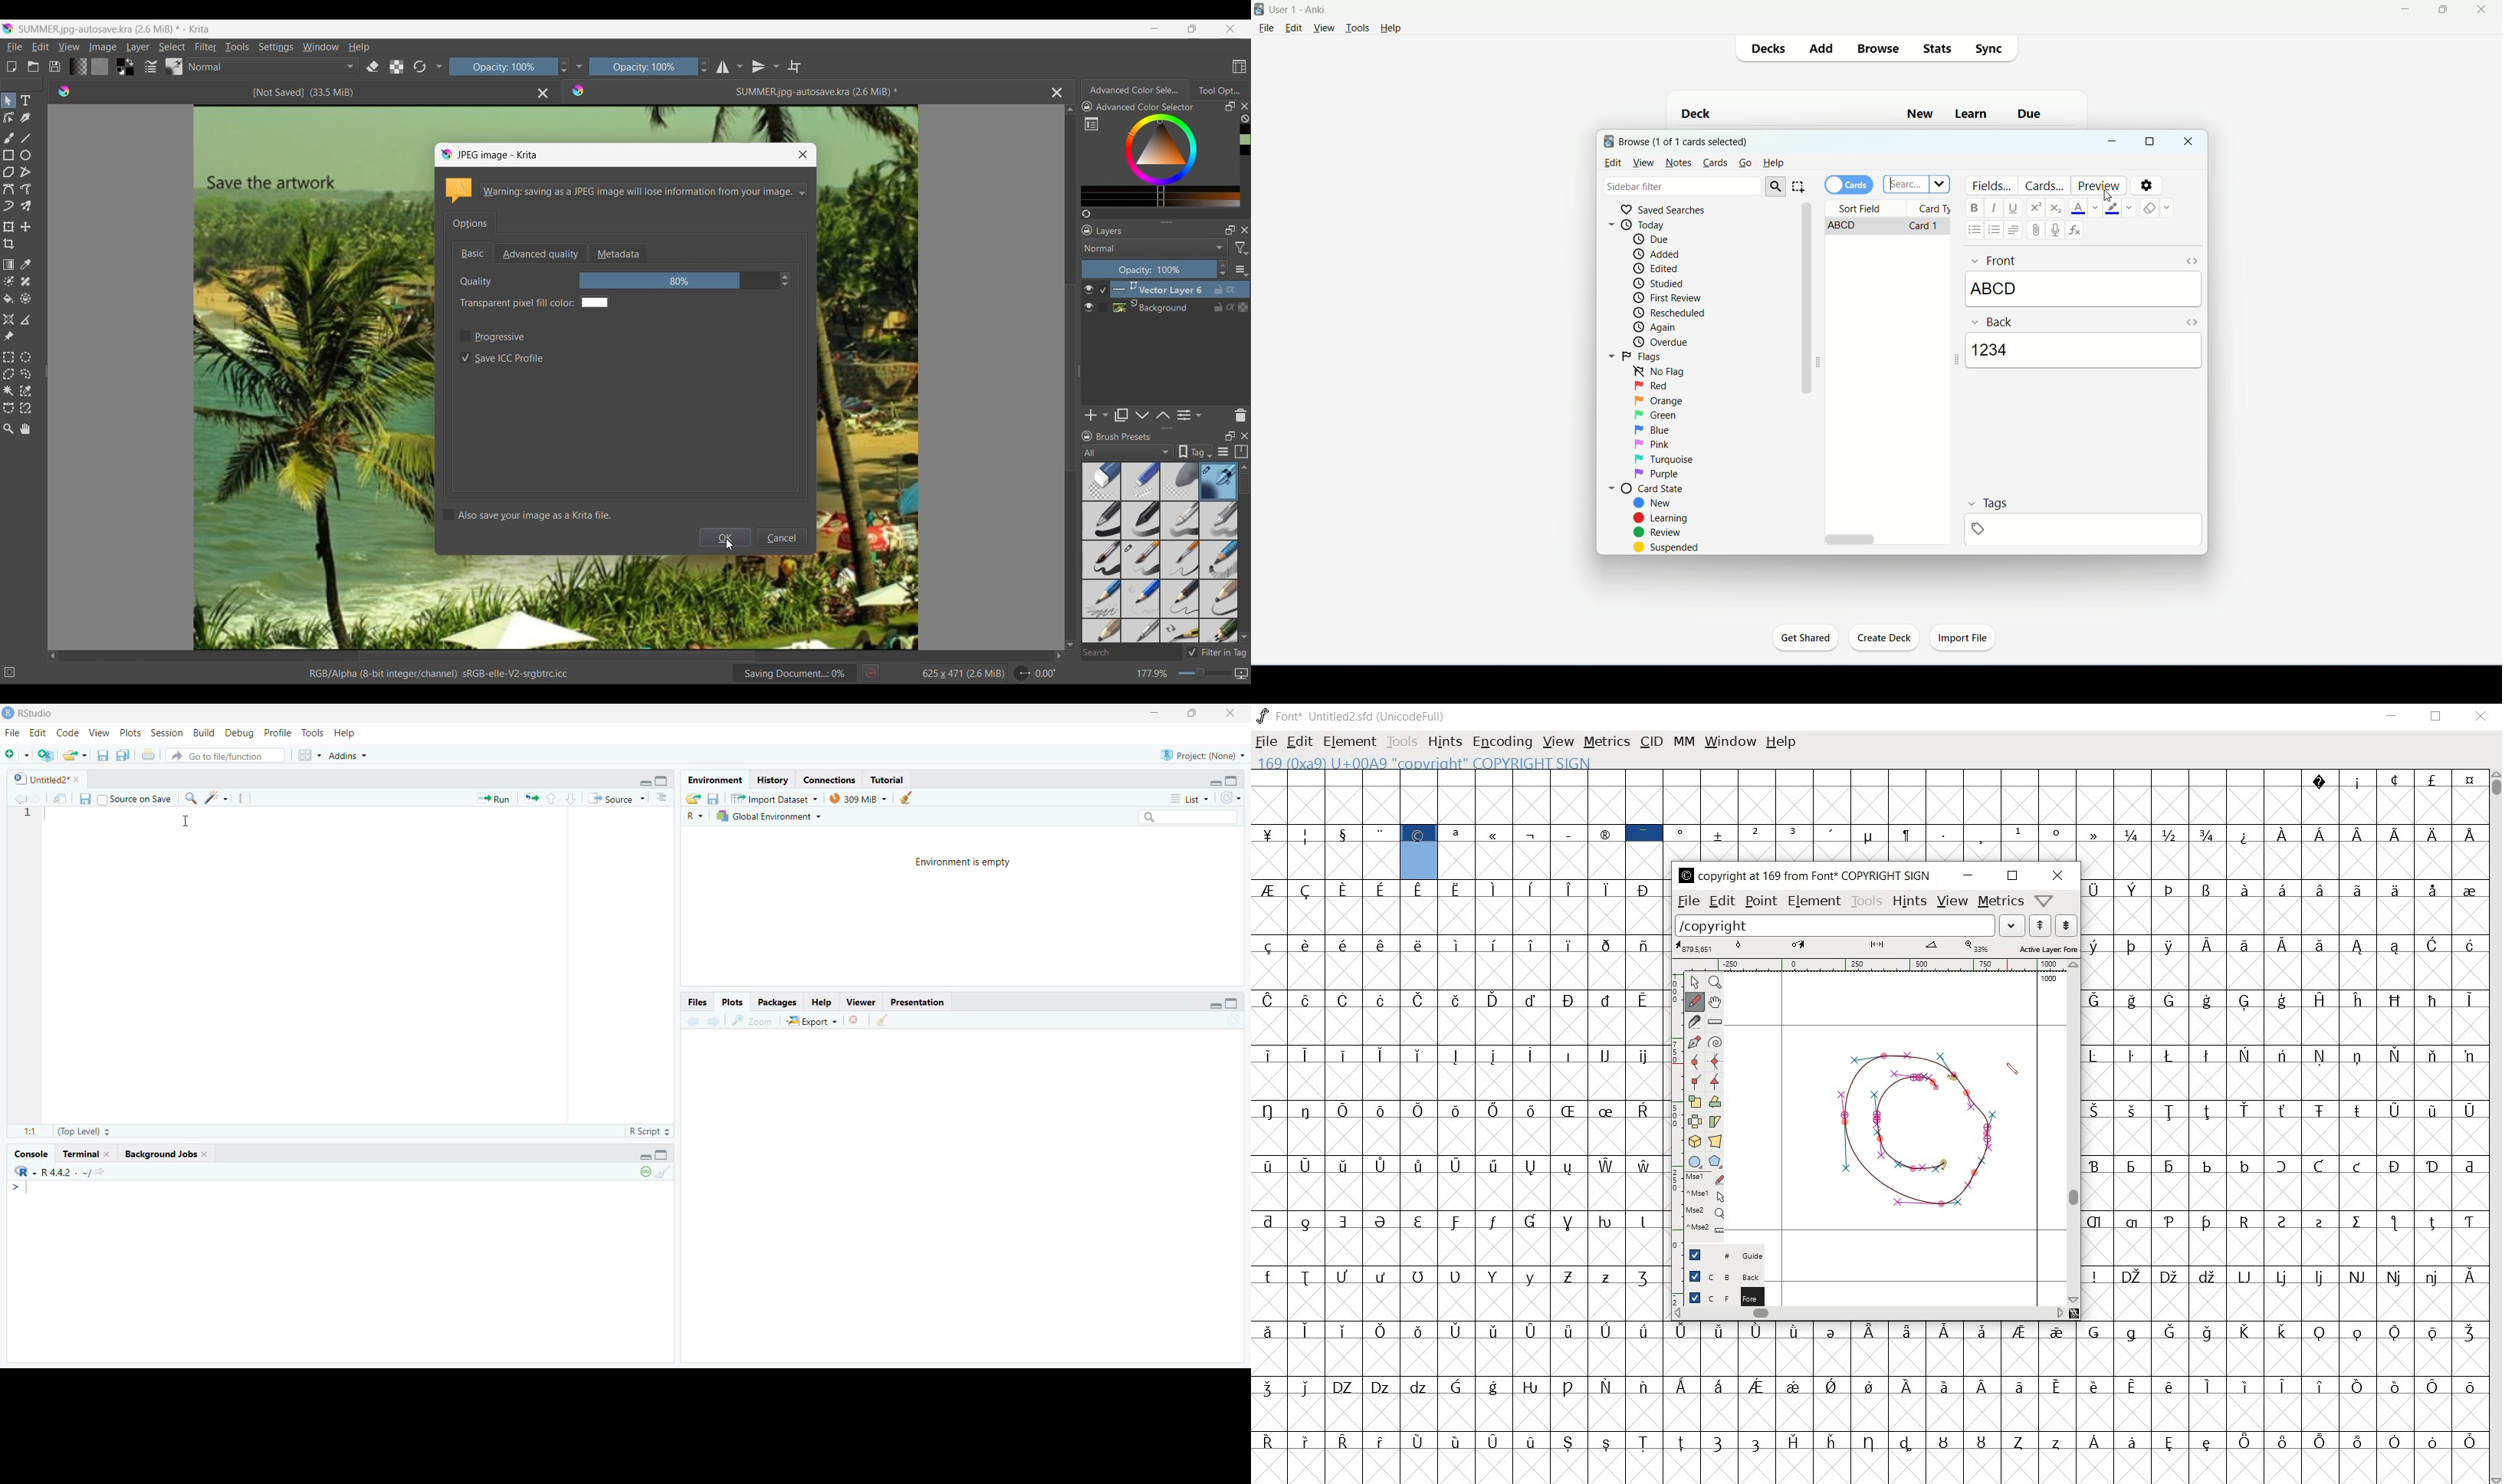 The height and width of the screenshot is (1484, 2520). I want to click on maximise, so click(1195, 713).